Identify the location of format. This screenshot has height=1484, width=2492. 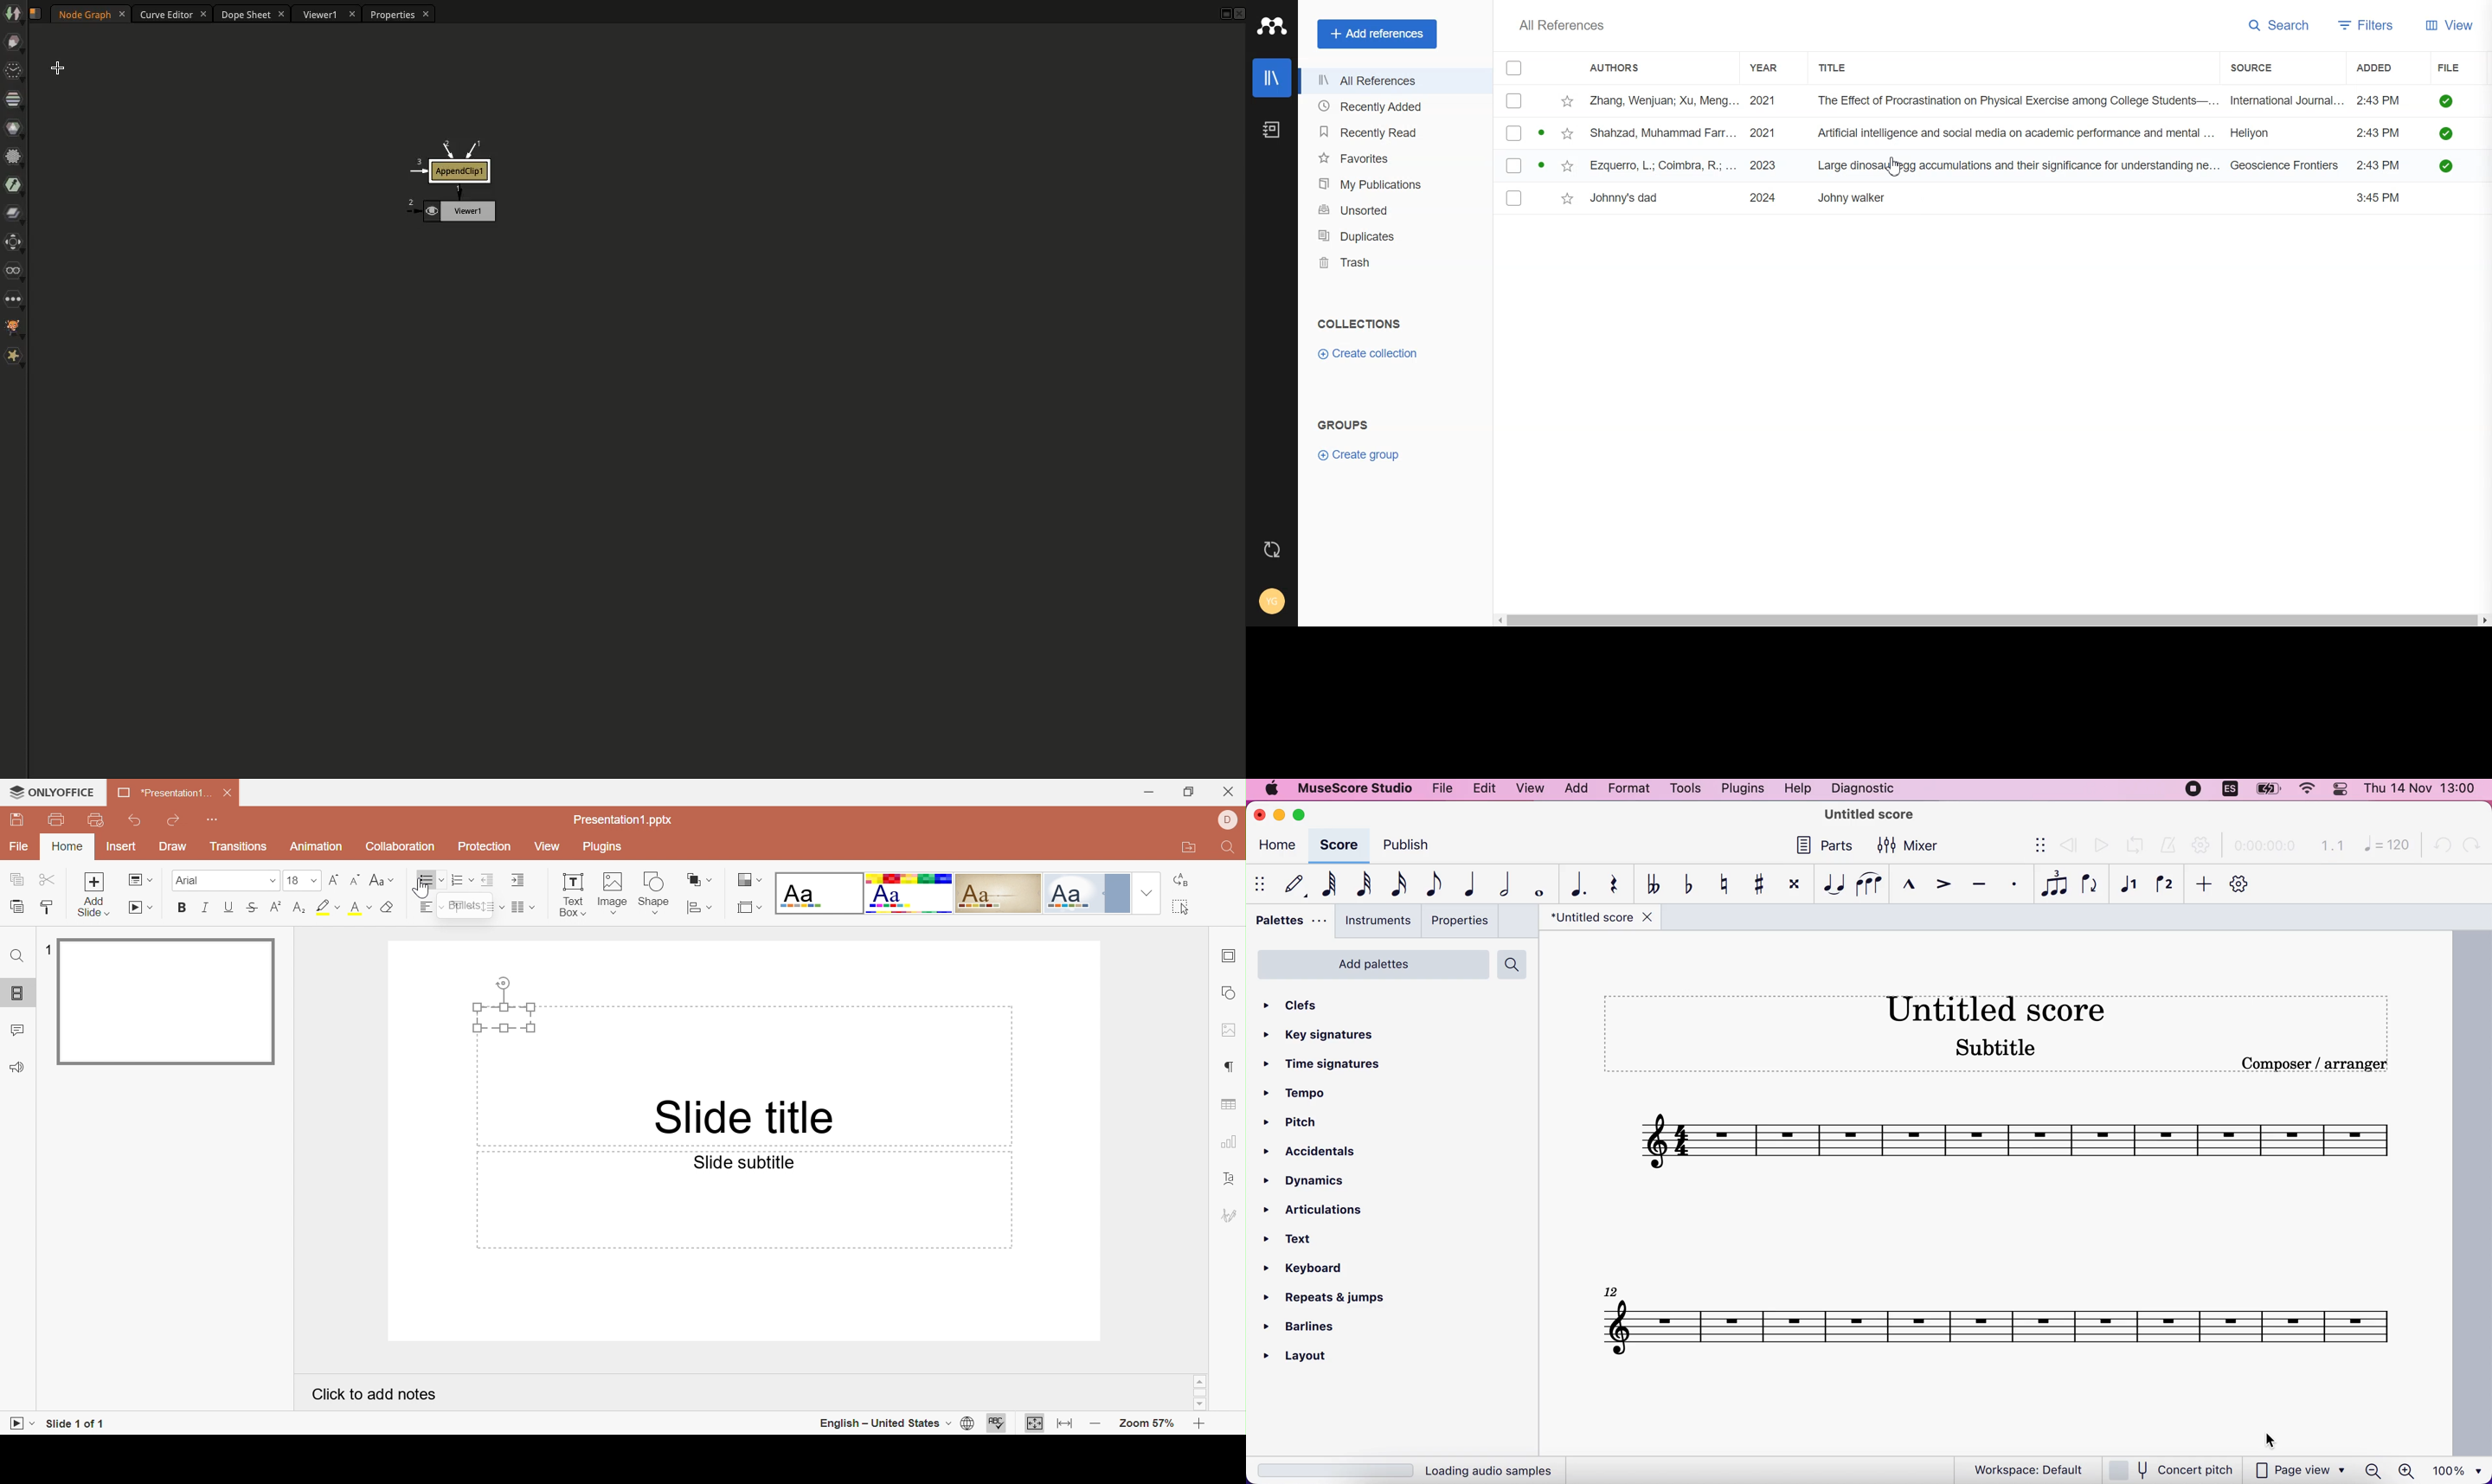
(1631, 790).